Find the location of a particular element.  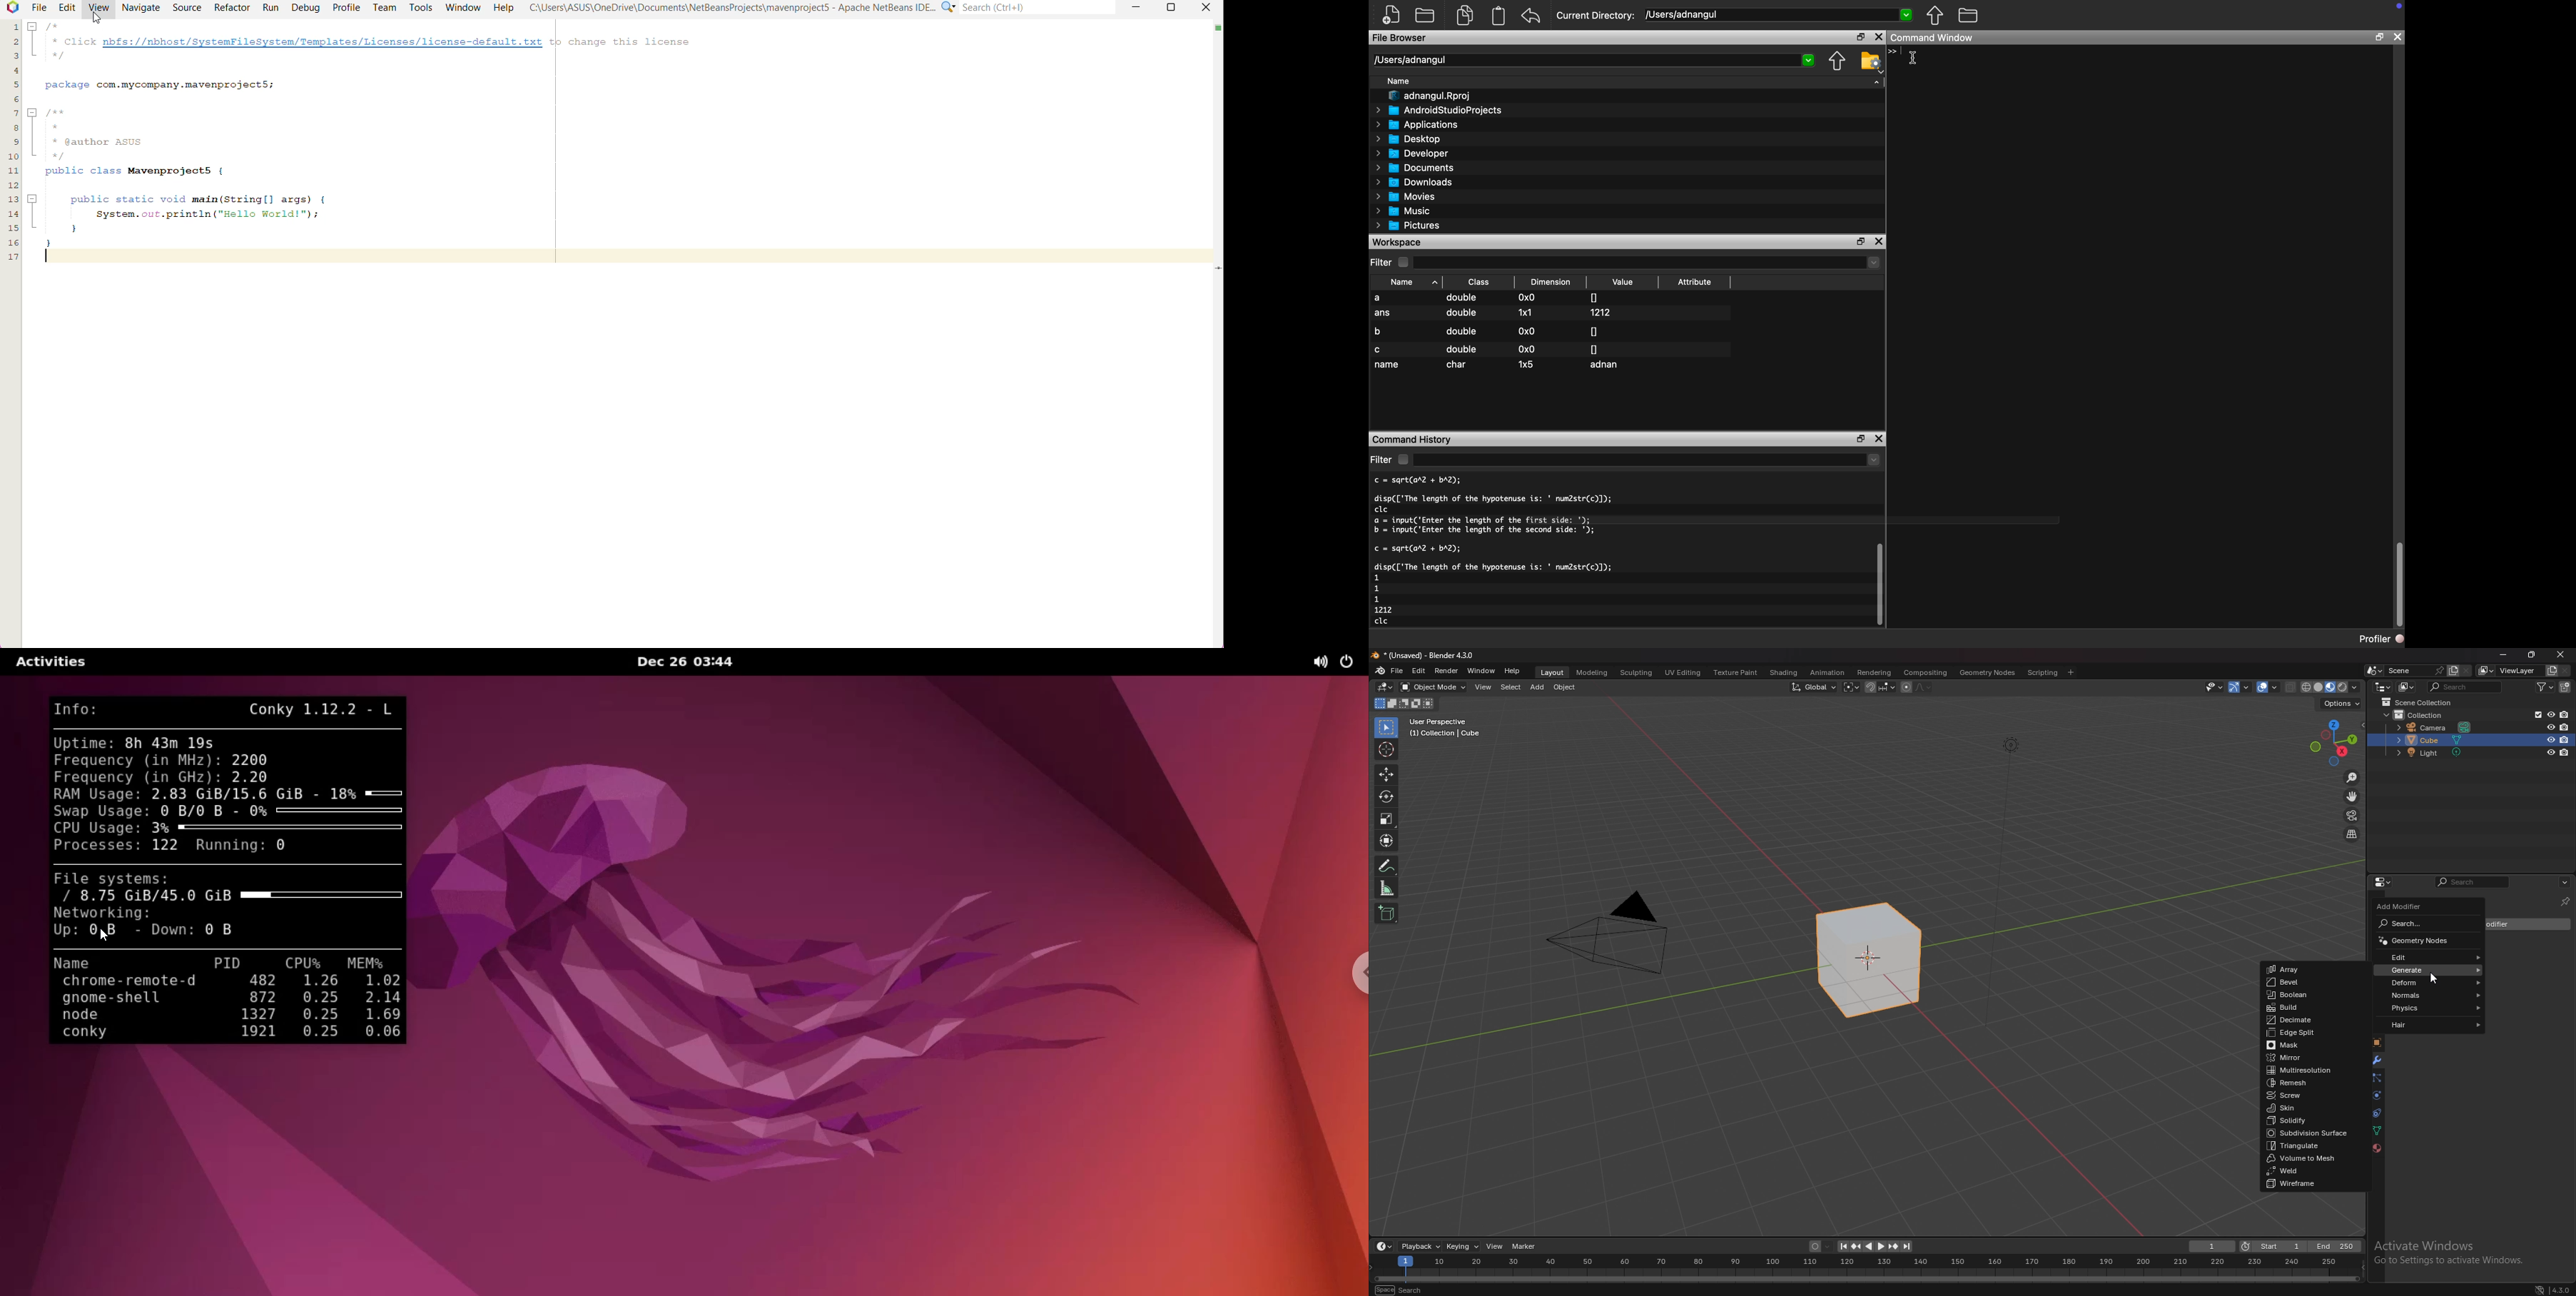

modeling is located at coordinates (1593, 672).